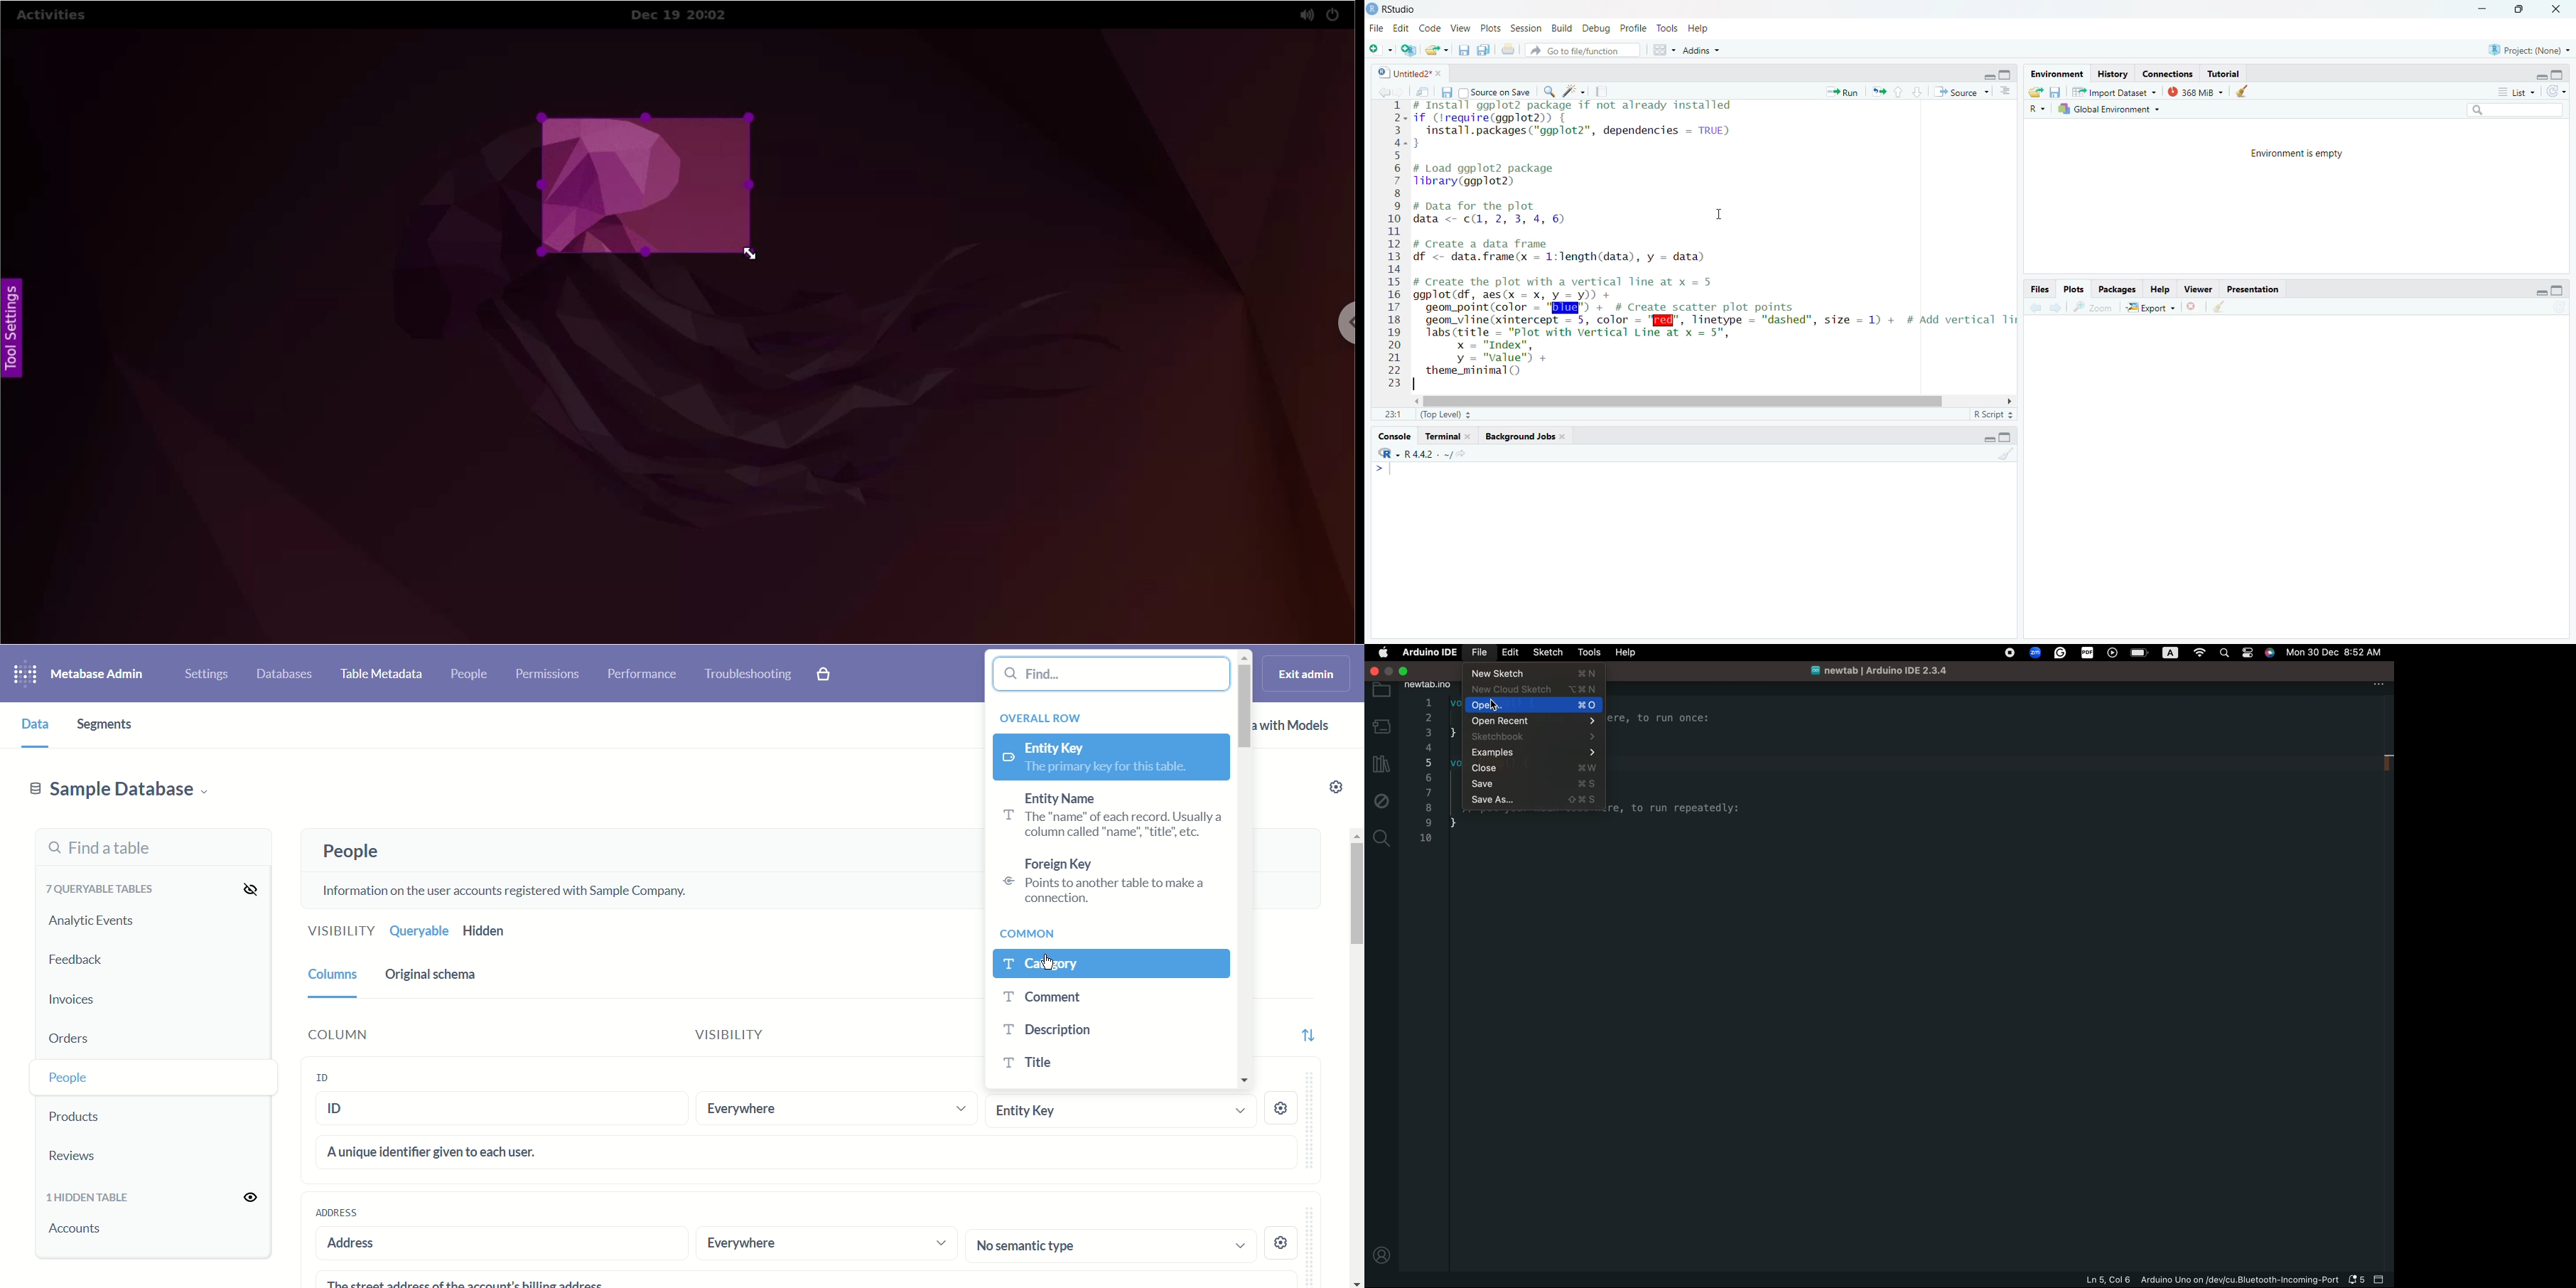 The width and height of the screenshot is (2576, 1288). I want to click on s Session, so click(1523, 28).